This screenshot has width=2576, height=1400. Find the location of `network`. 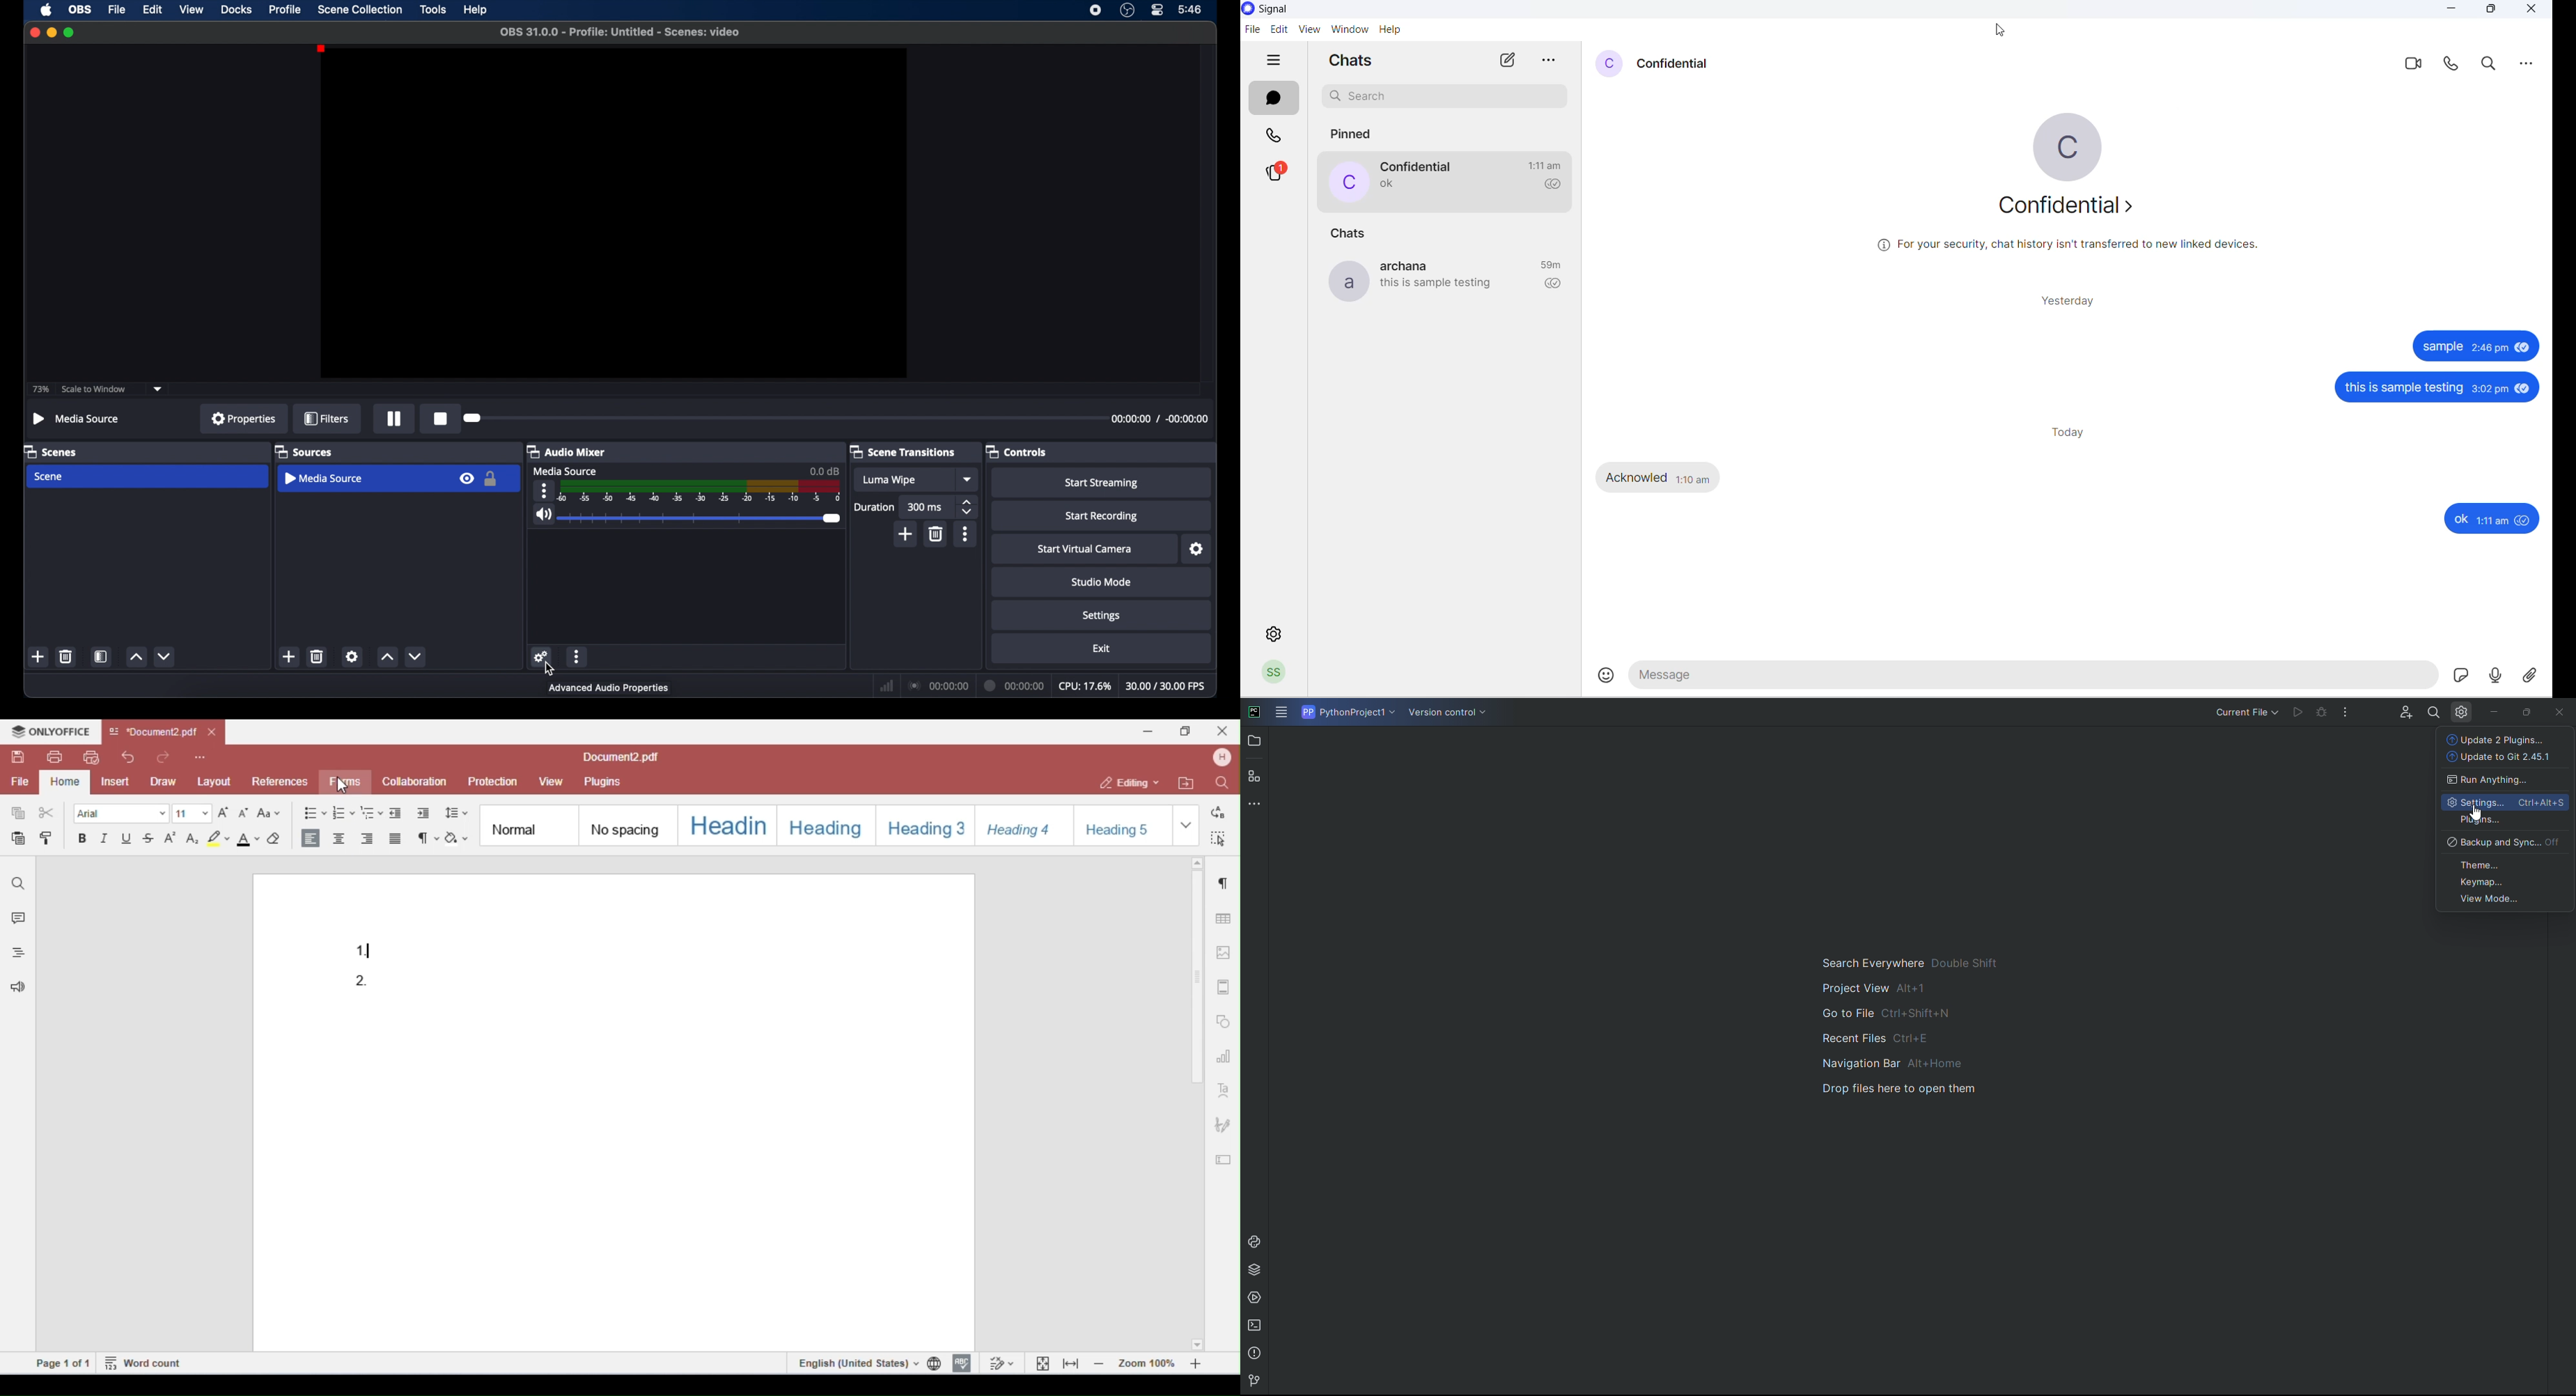

network is located at coordinates (886, 686).